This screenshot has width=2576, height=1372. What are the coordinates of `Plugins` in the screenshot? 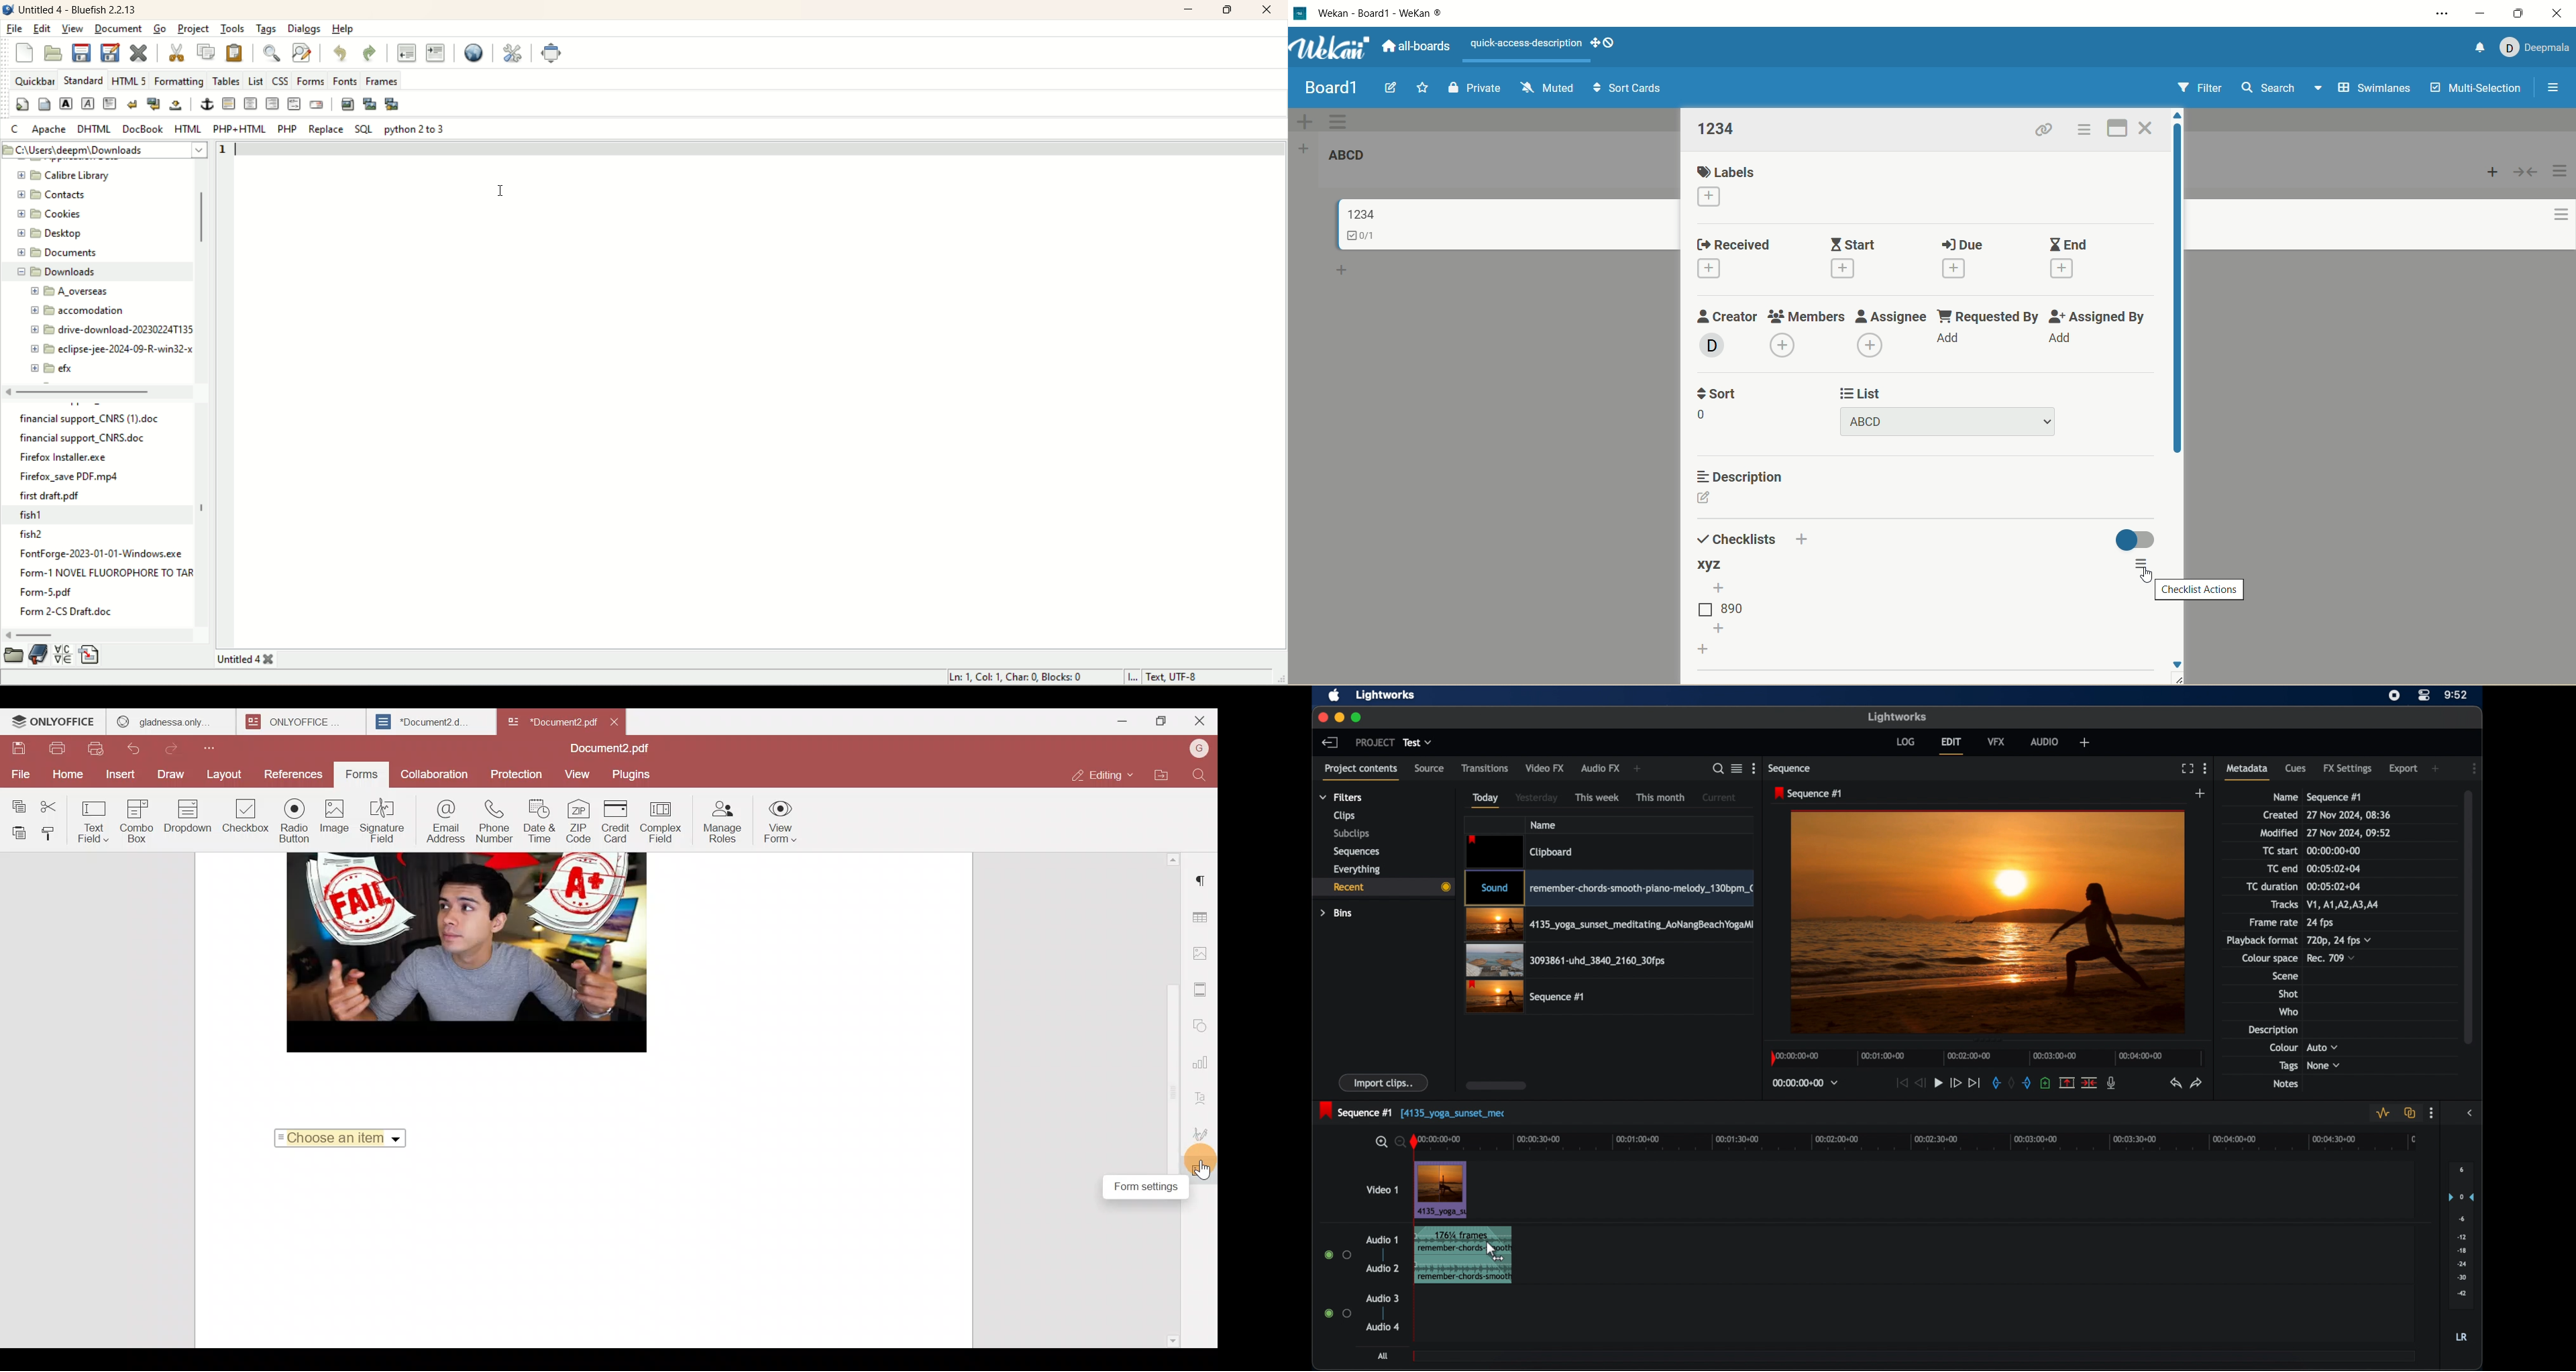 It's located at (634, 774).